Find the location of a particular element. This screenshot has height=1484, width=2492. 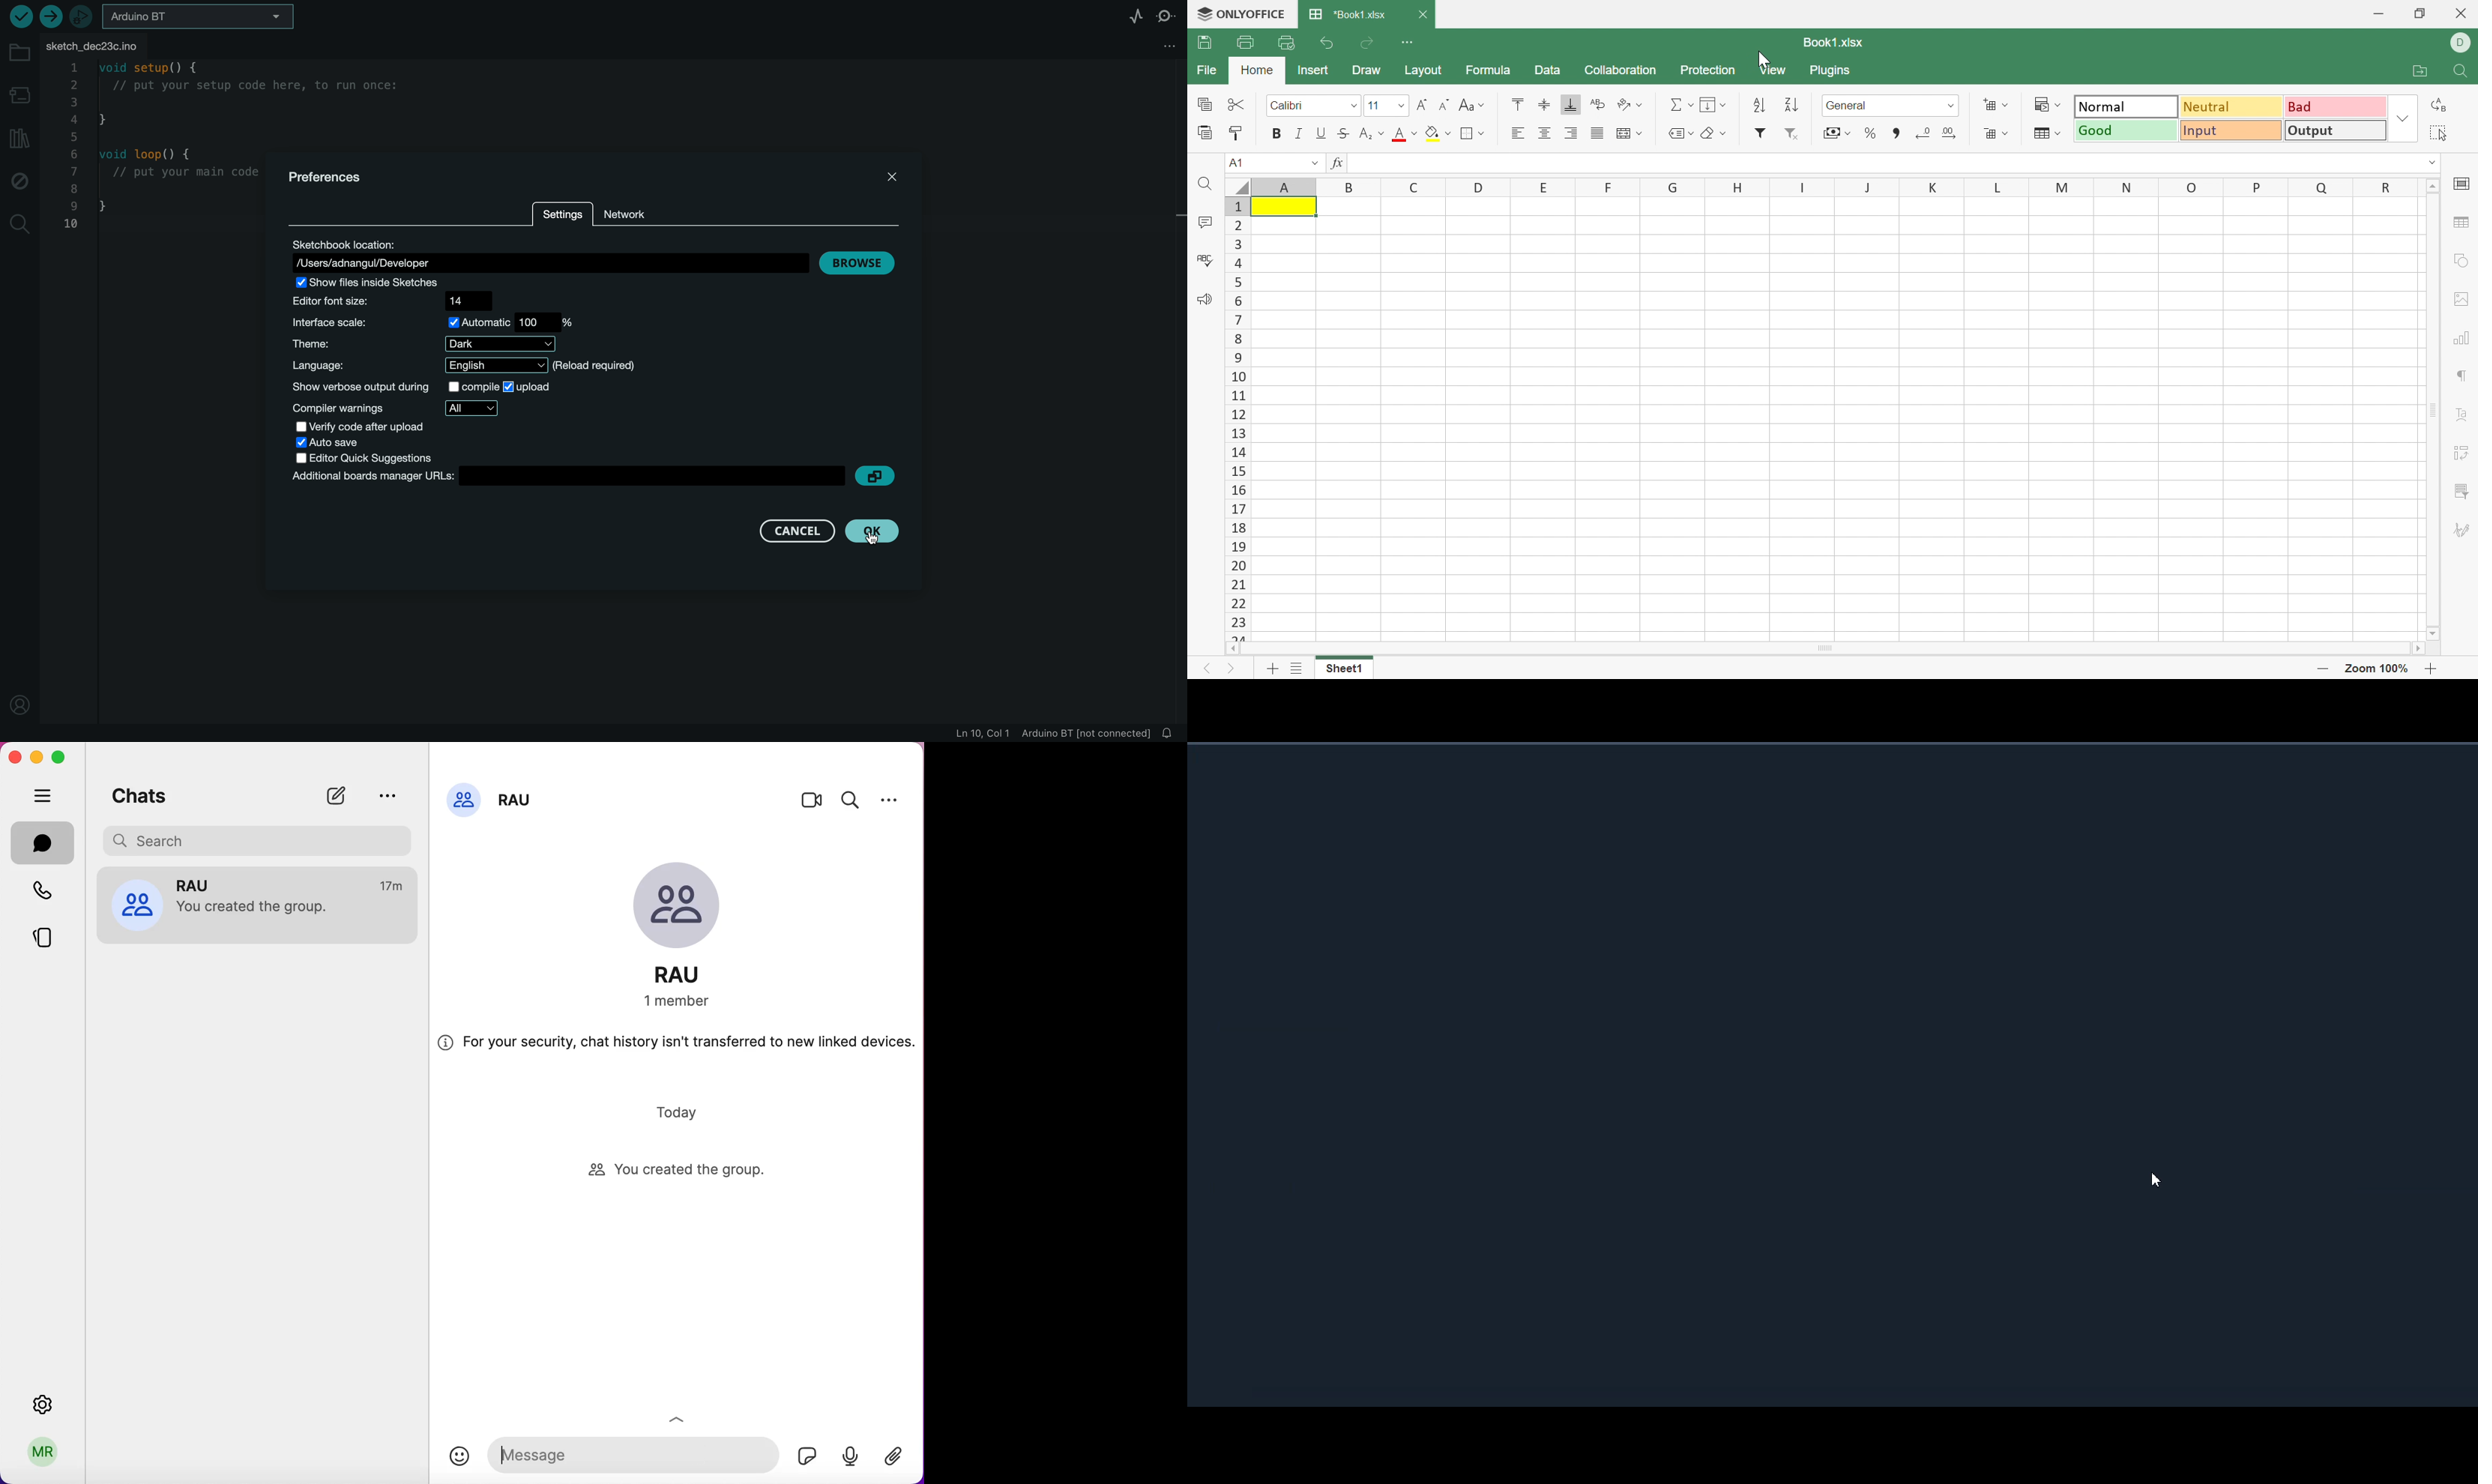

A1 is located at coordinates (1272, 164).